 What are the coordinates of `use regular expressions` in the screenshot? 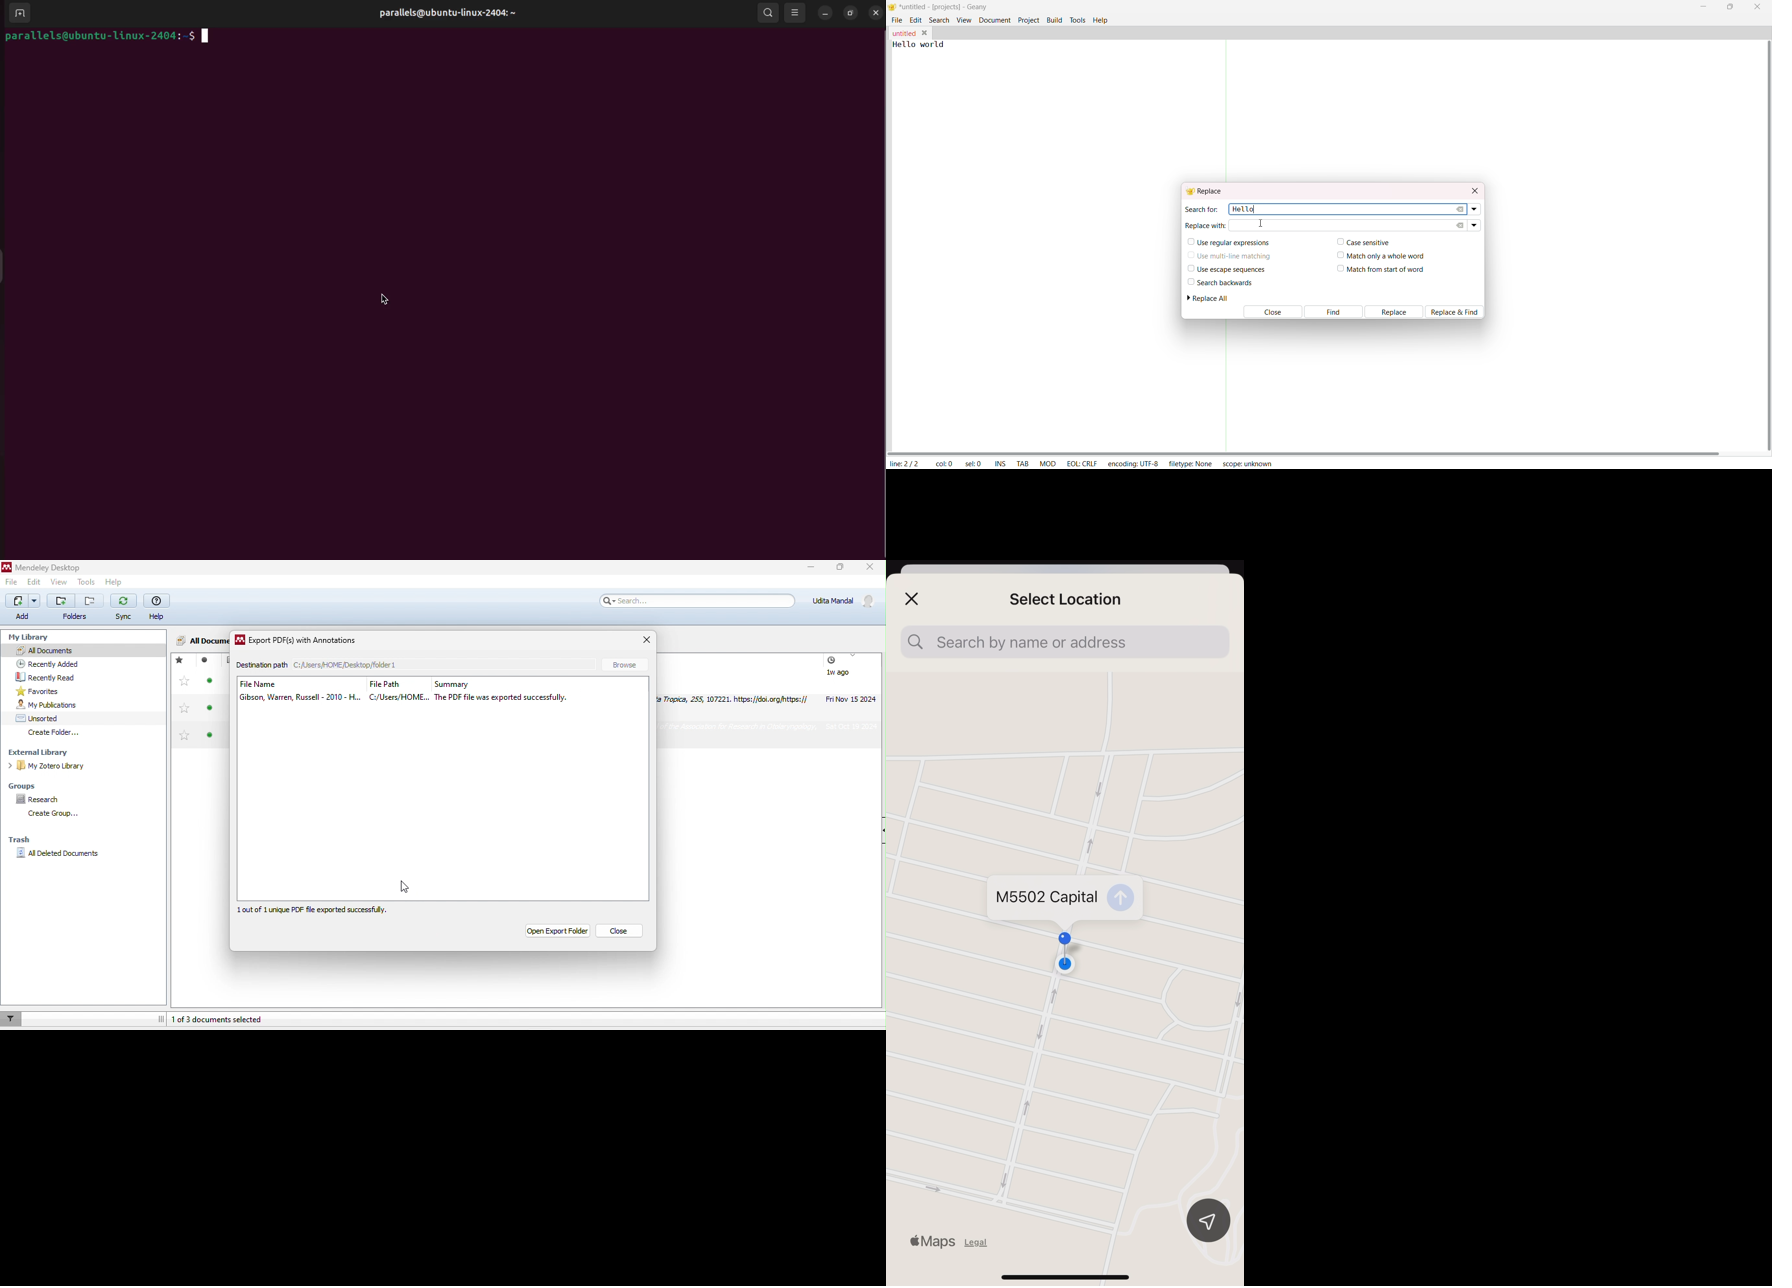 It's located at (1229, 243).